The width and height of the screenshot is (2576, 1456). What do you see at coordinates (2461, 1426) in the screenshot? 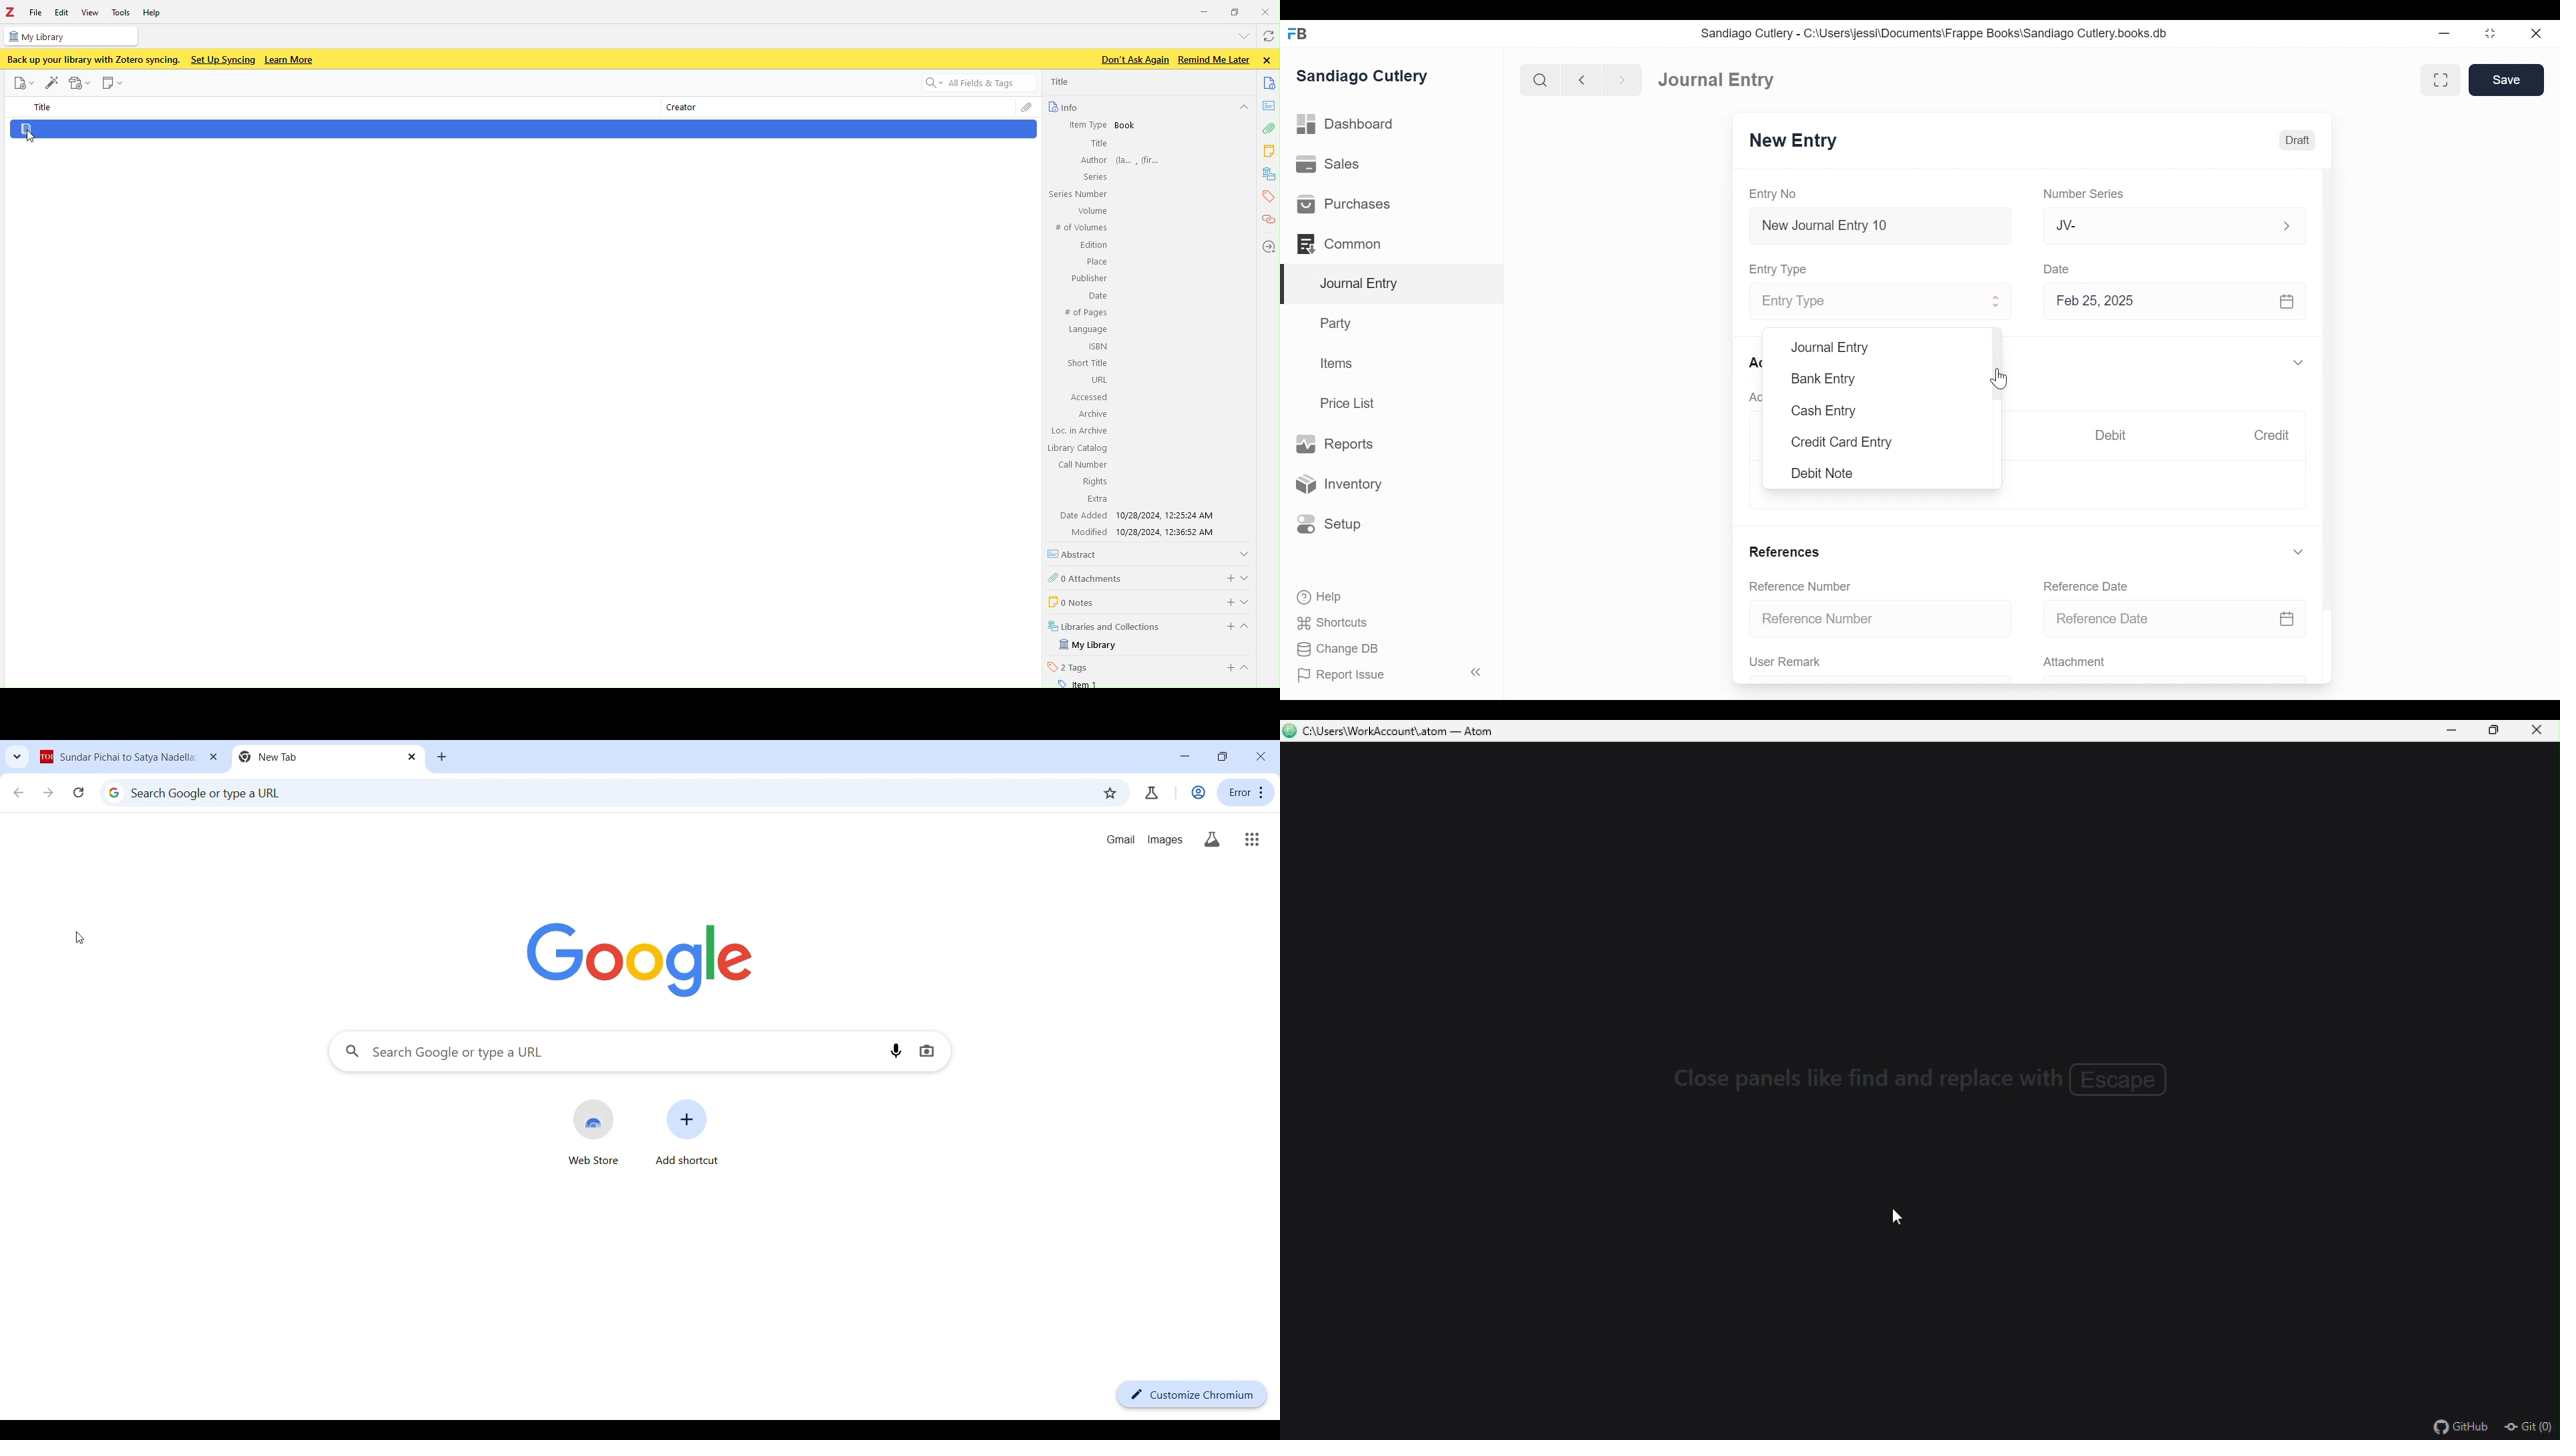
I see `github` at bounding box center [2461, 1426].